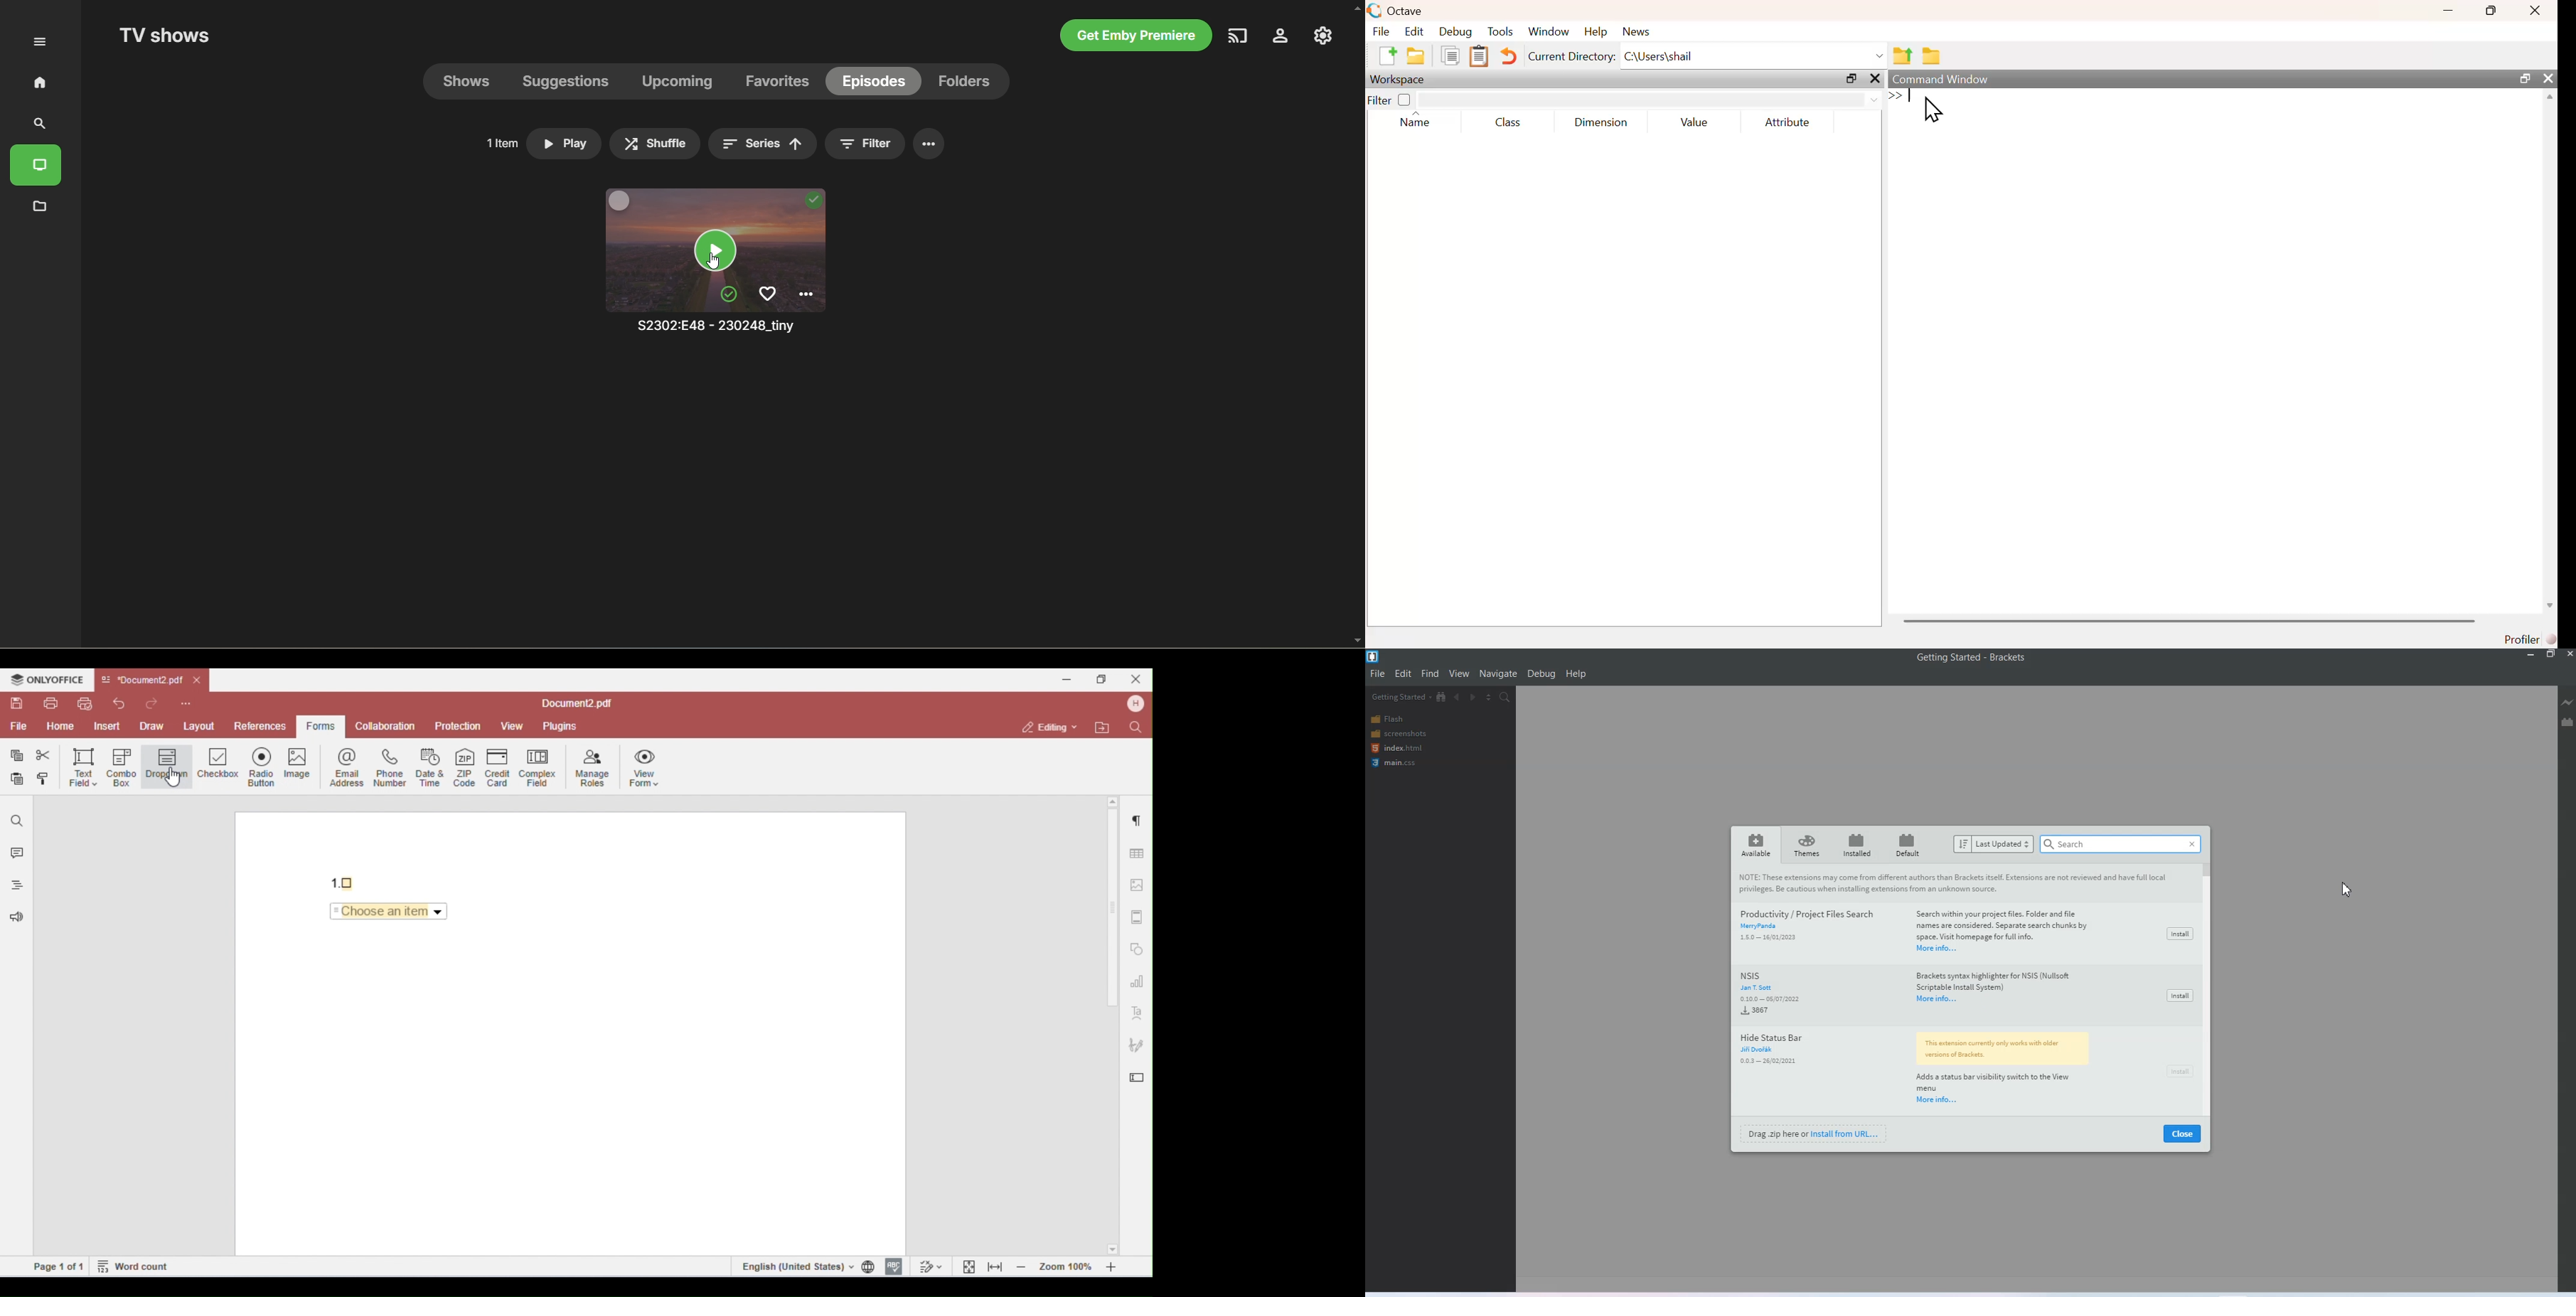  What do you see at coordinates (1908, 845) in the screenshot?
I see `Default` at bounding box center [1908, 845].